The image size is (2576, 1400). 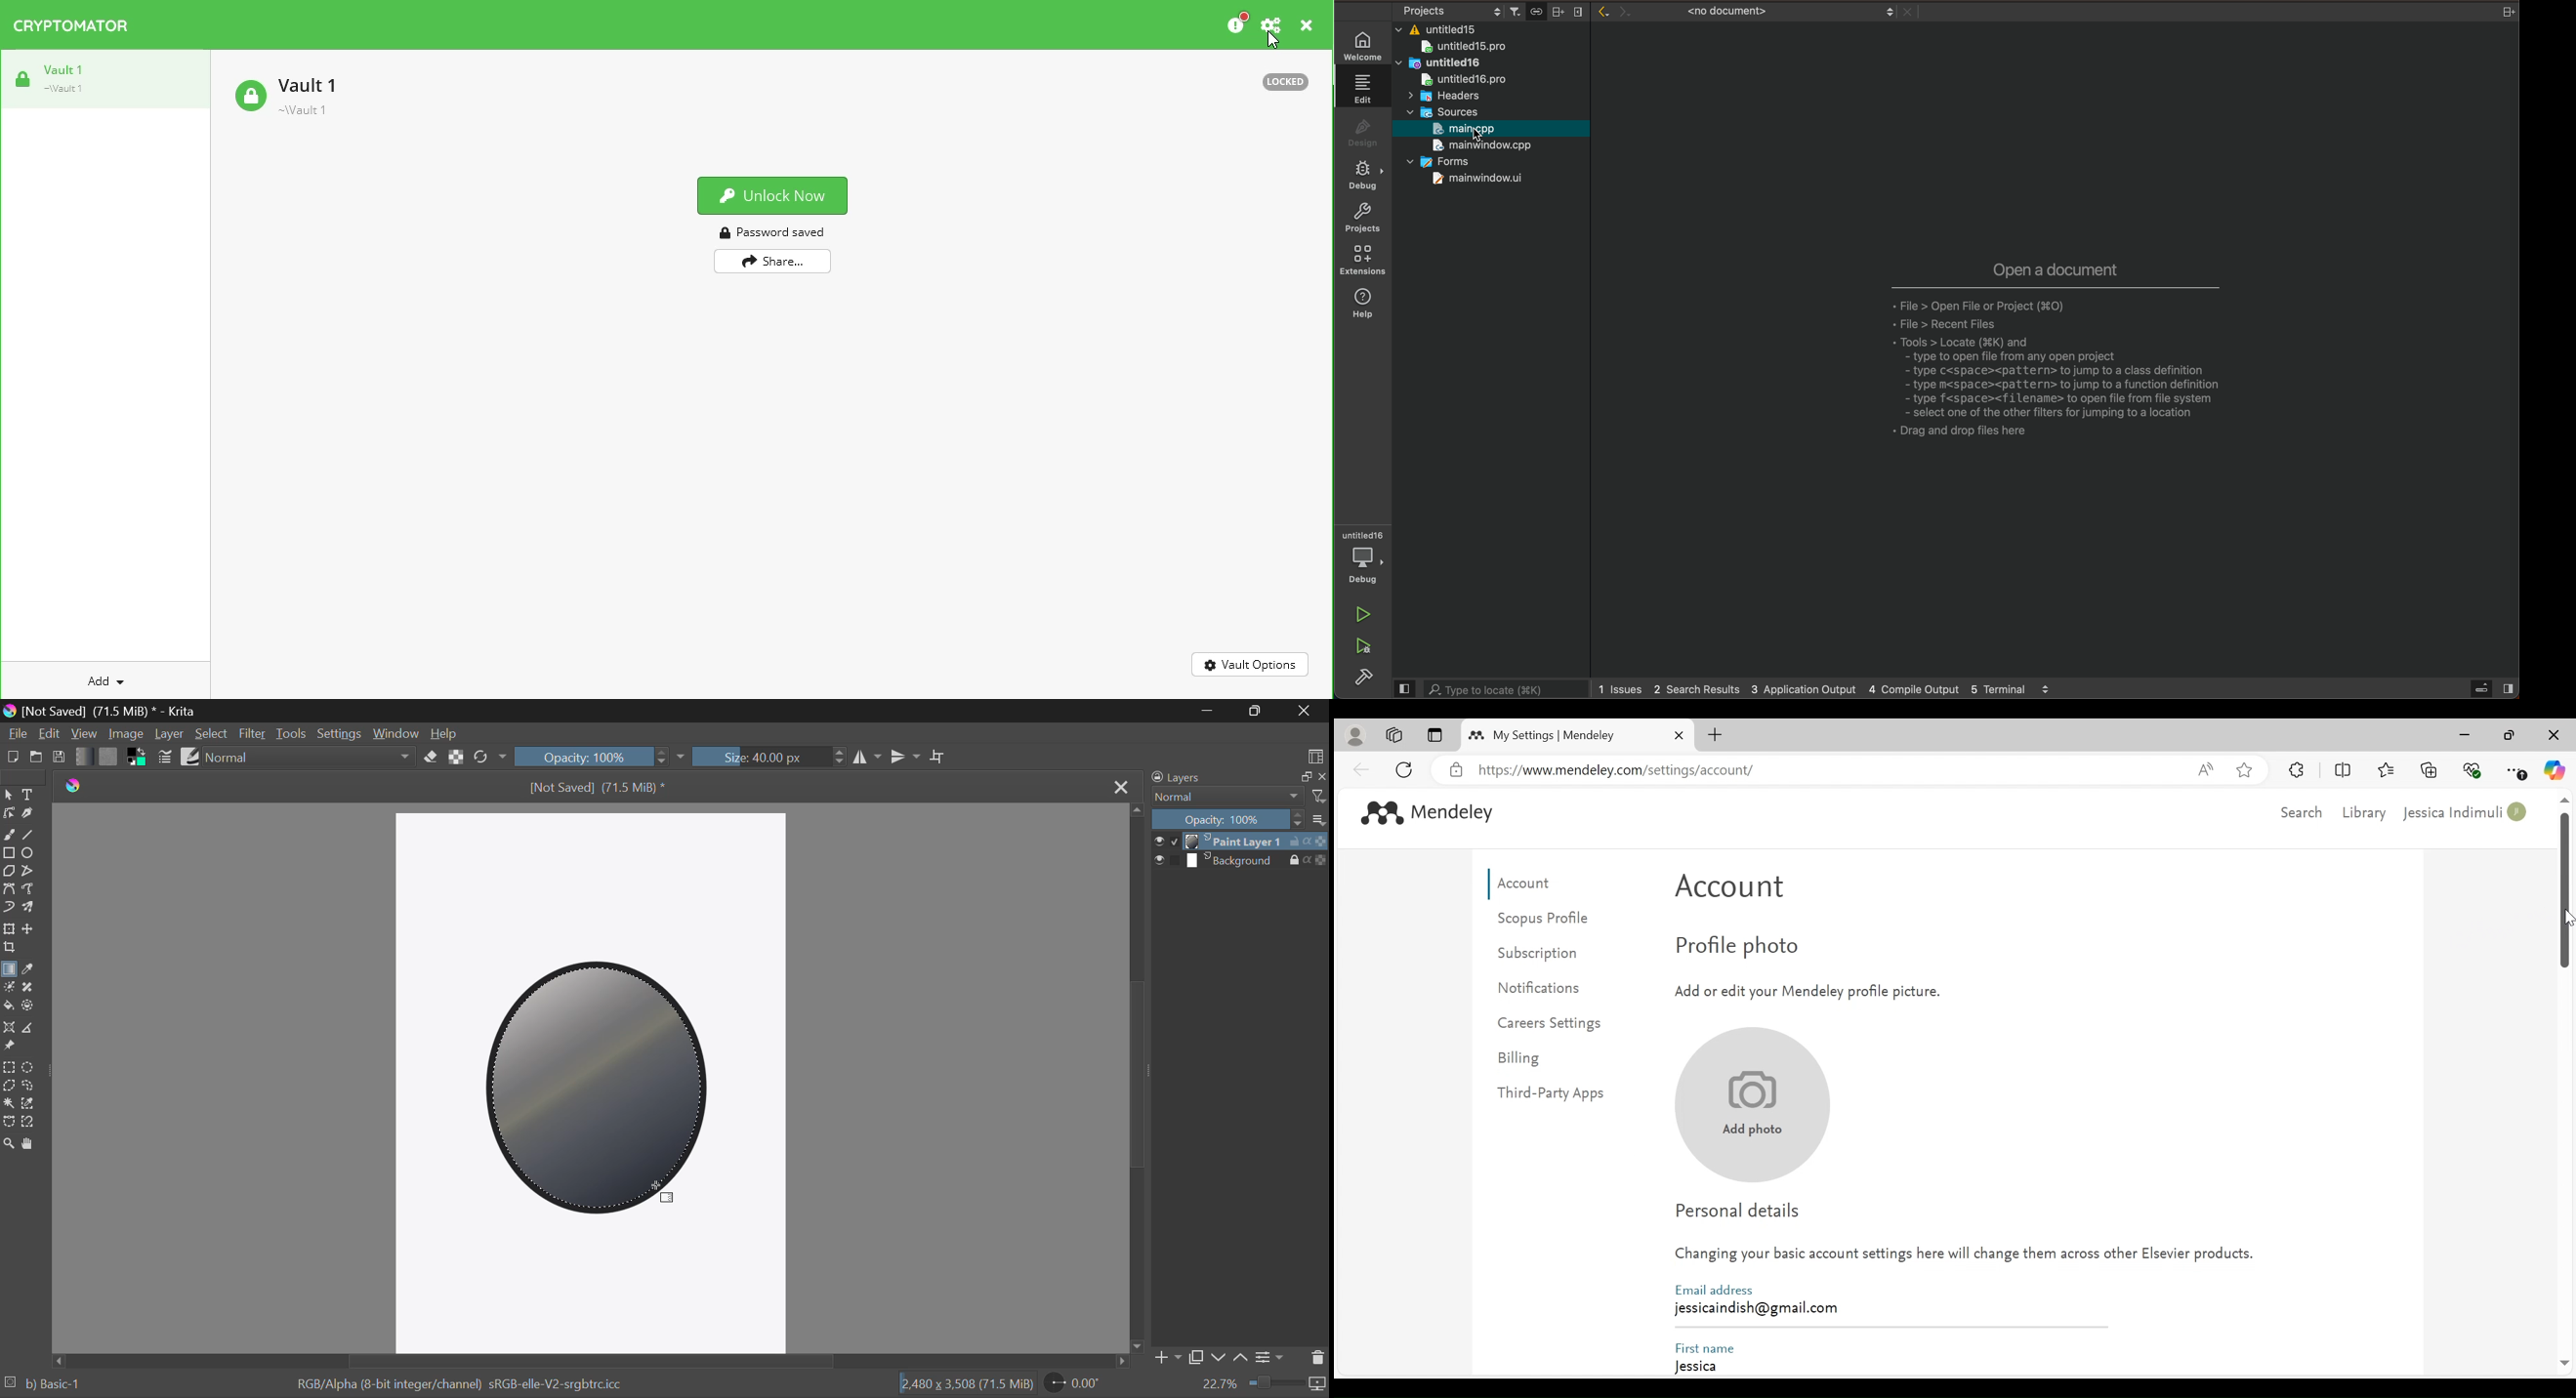 What do you see at coordinates (1257, 711) in the screenshot?
I see `Minimize` at bounding box center [1257, 711].